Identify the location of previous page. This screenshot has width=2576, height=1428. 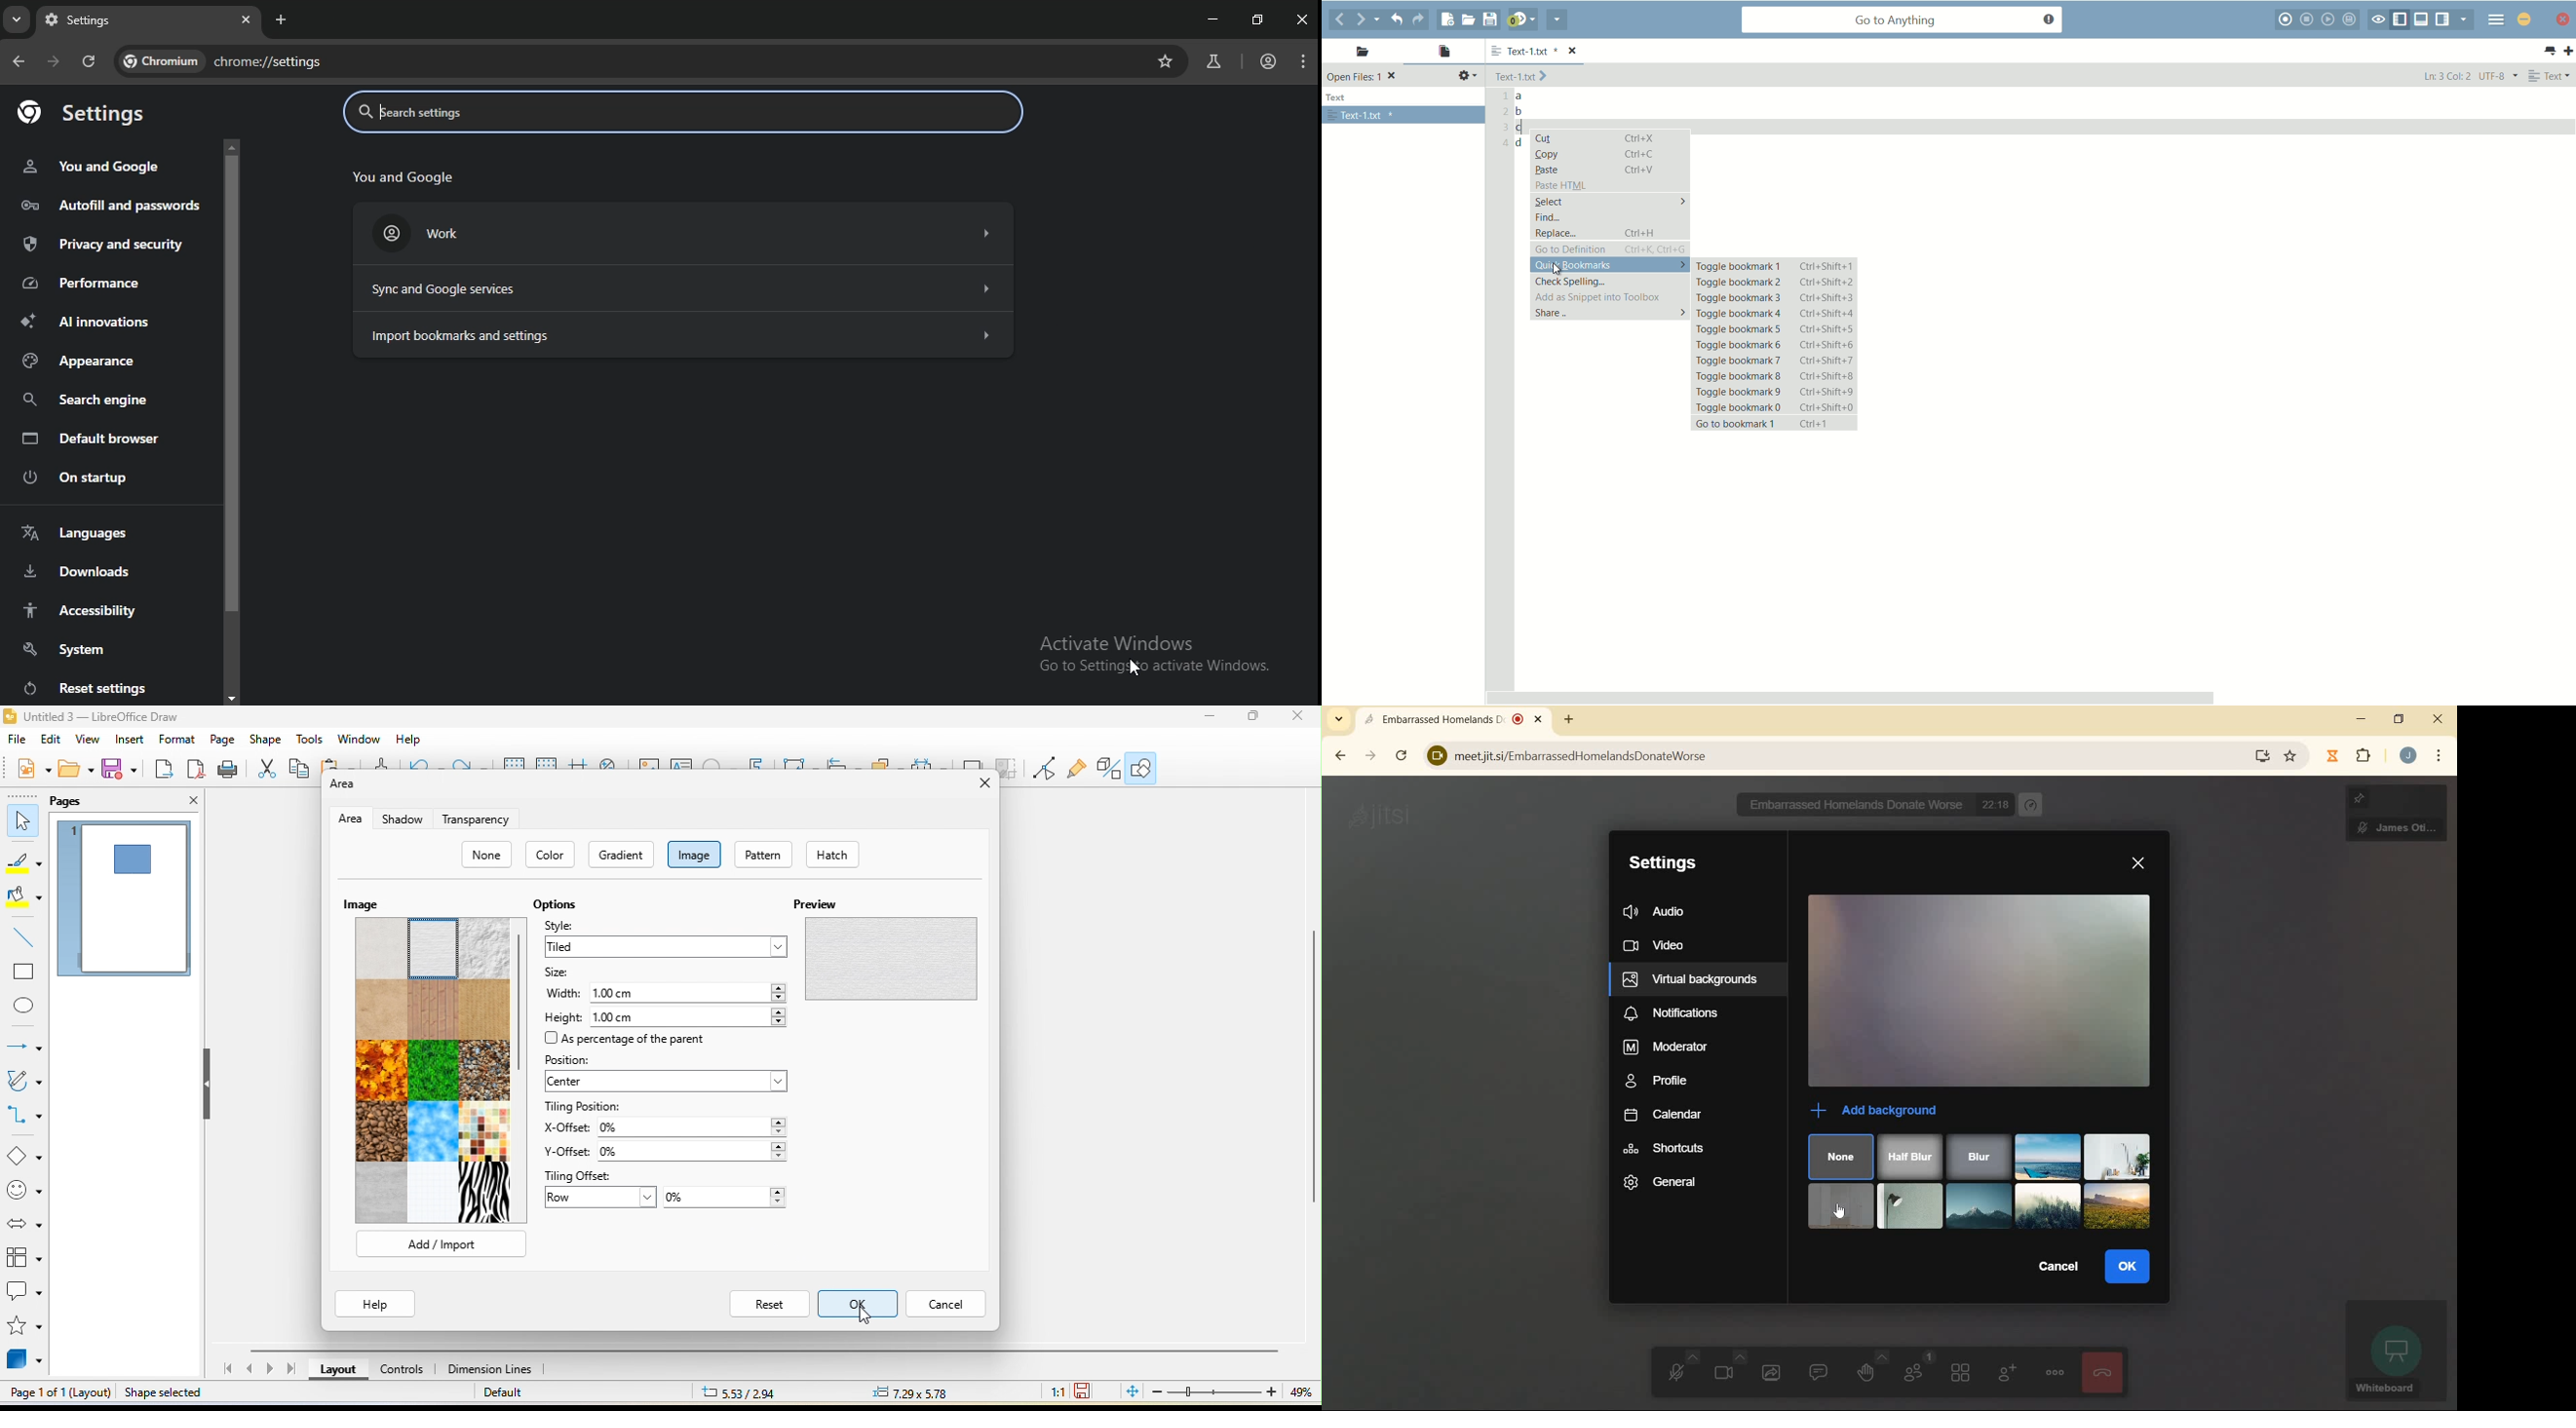
(250, 1369).